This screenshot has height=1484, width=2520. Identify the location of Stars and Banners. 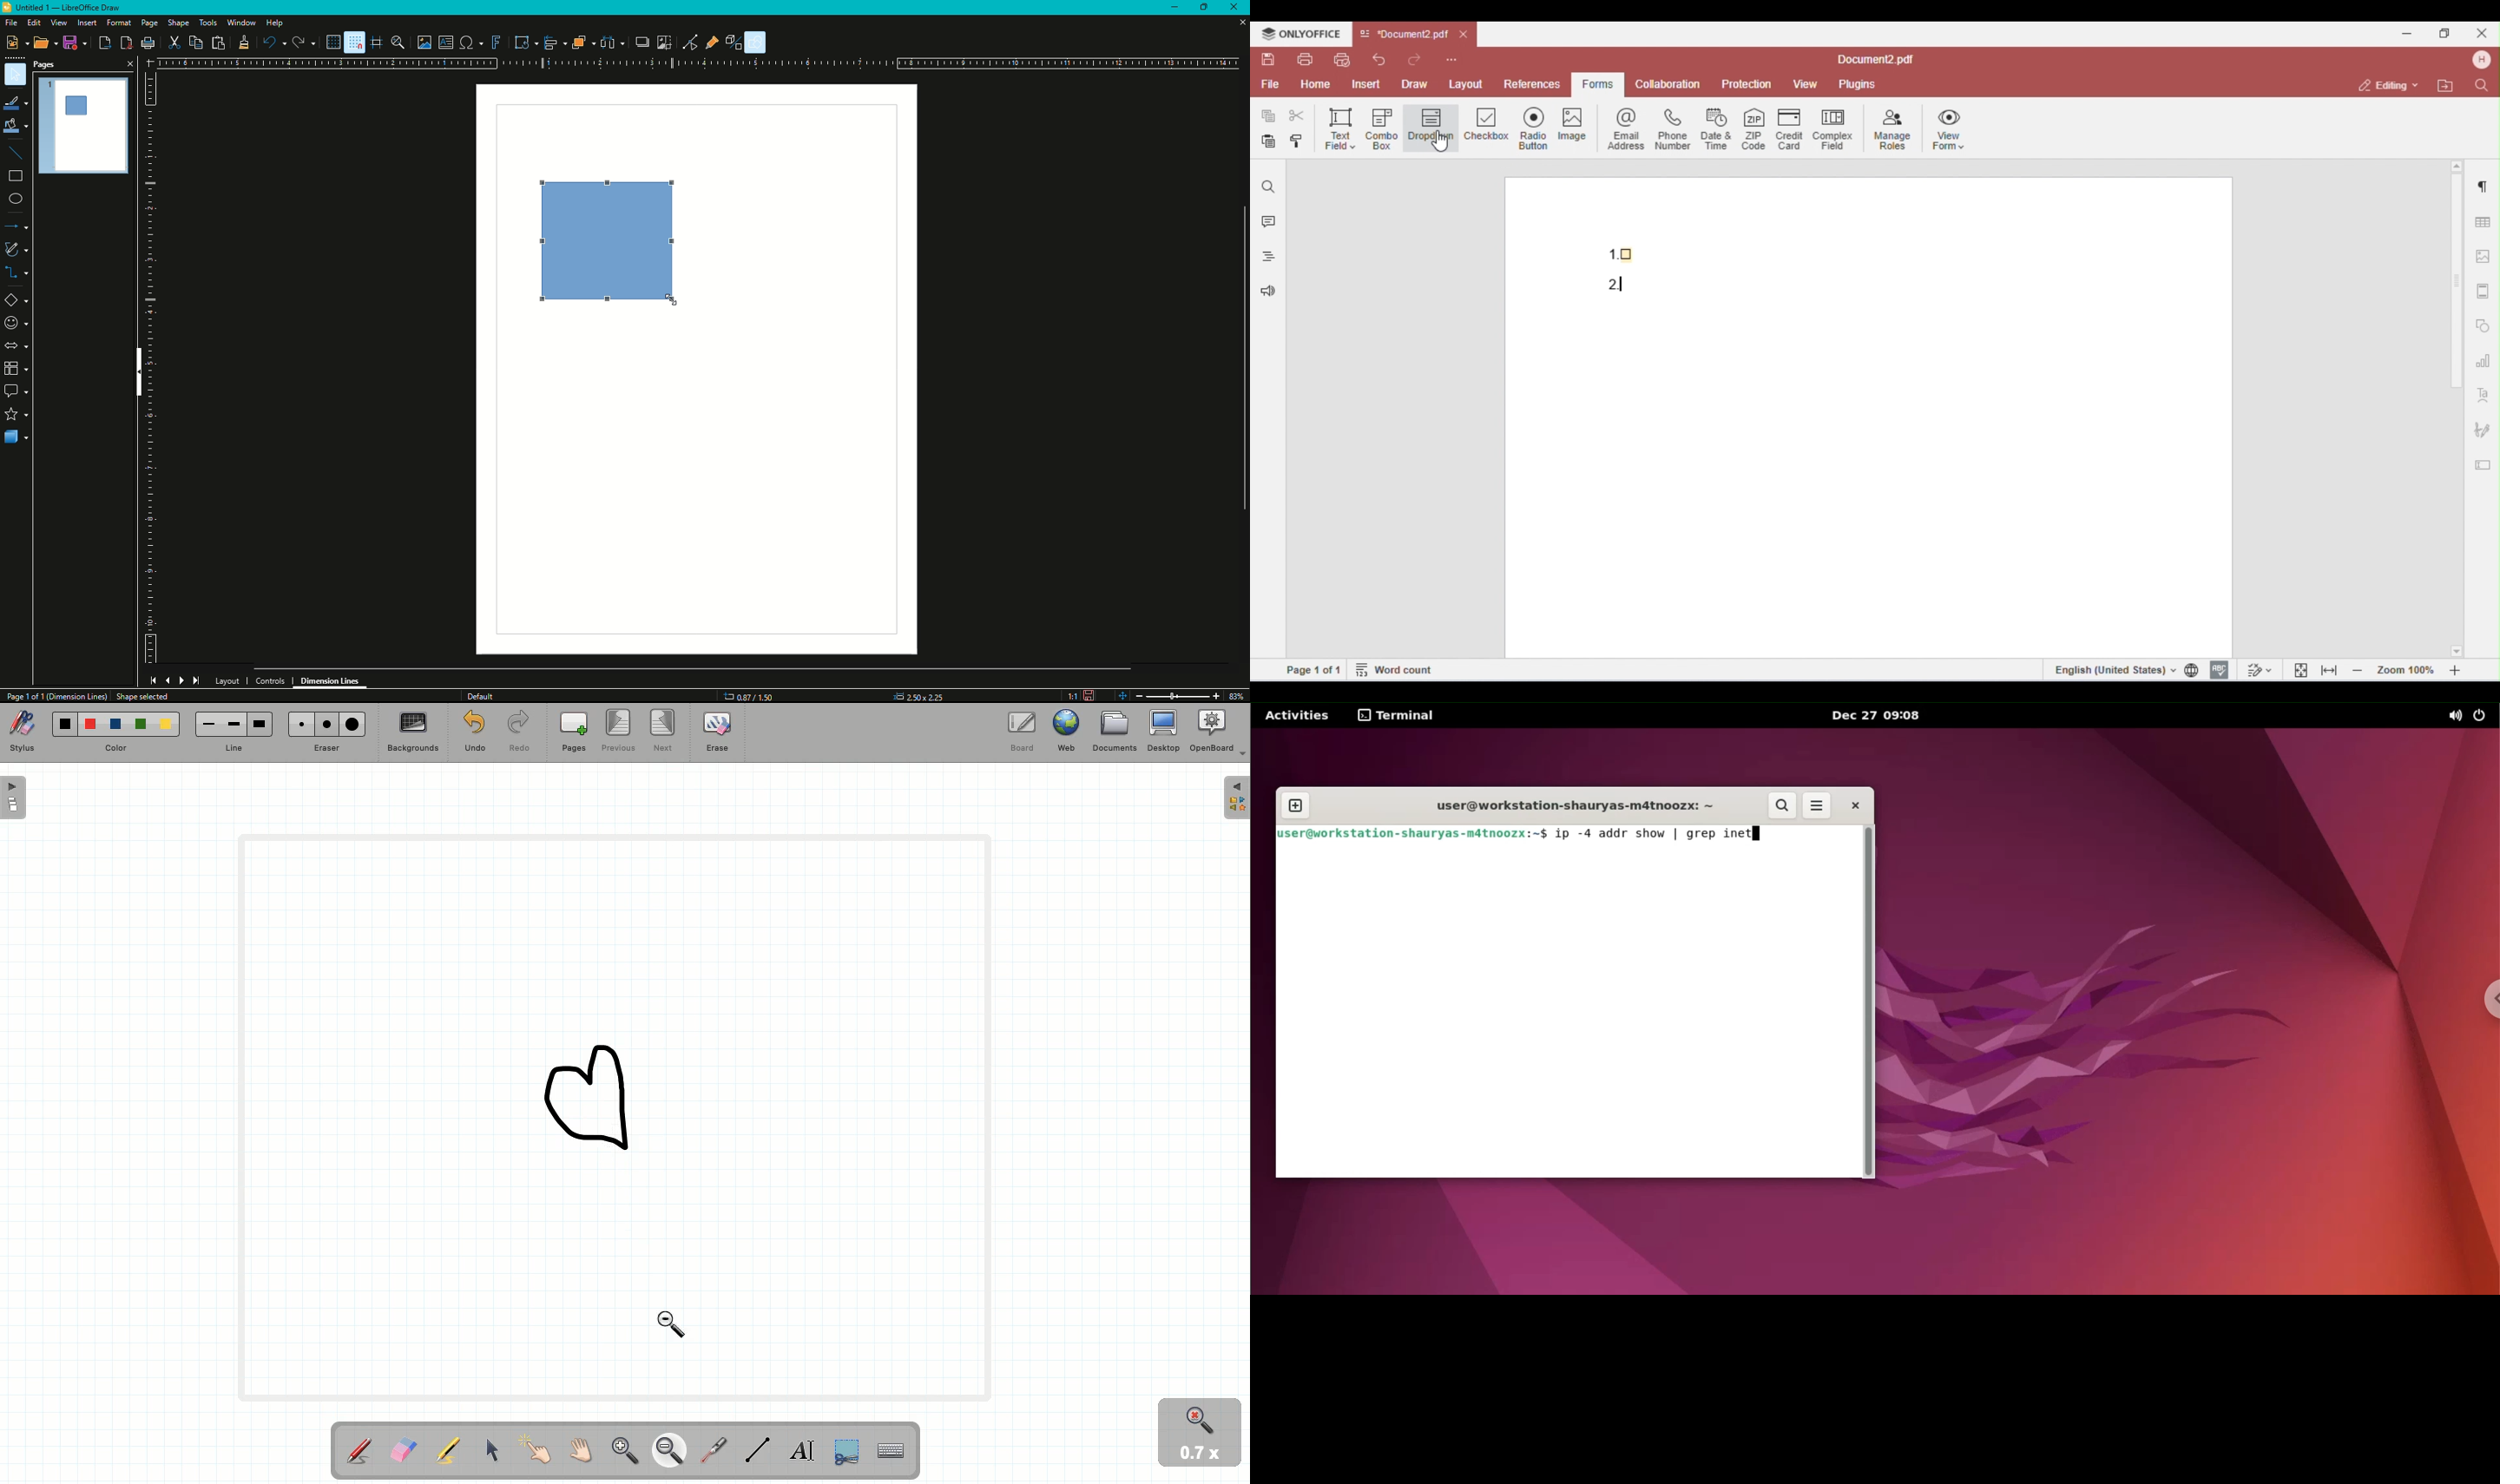
(16, 415).